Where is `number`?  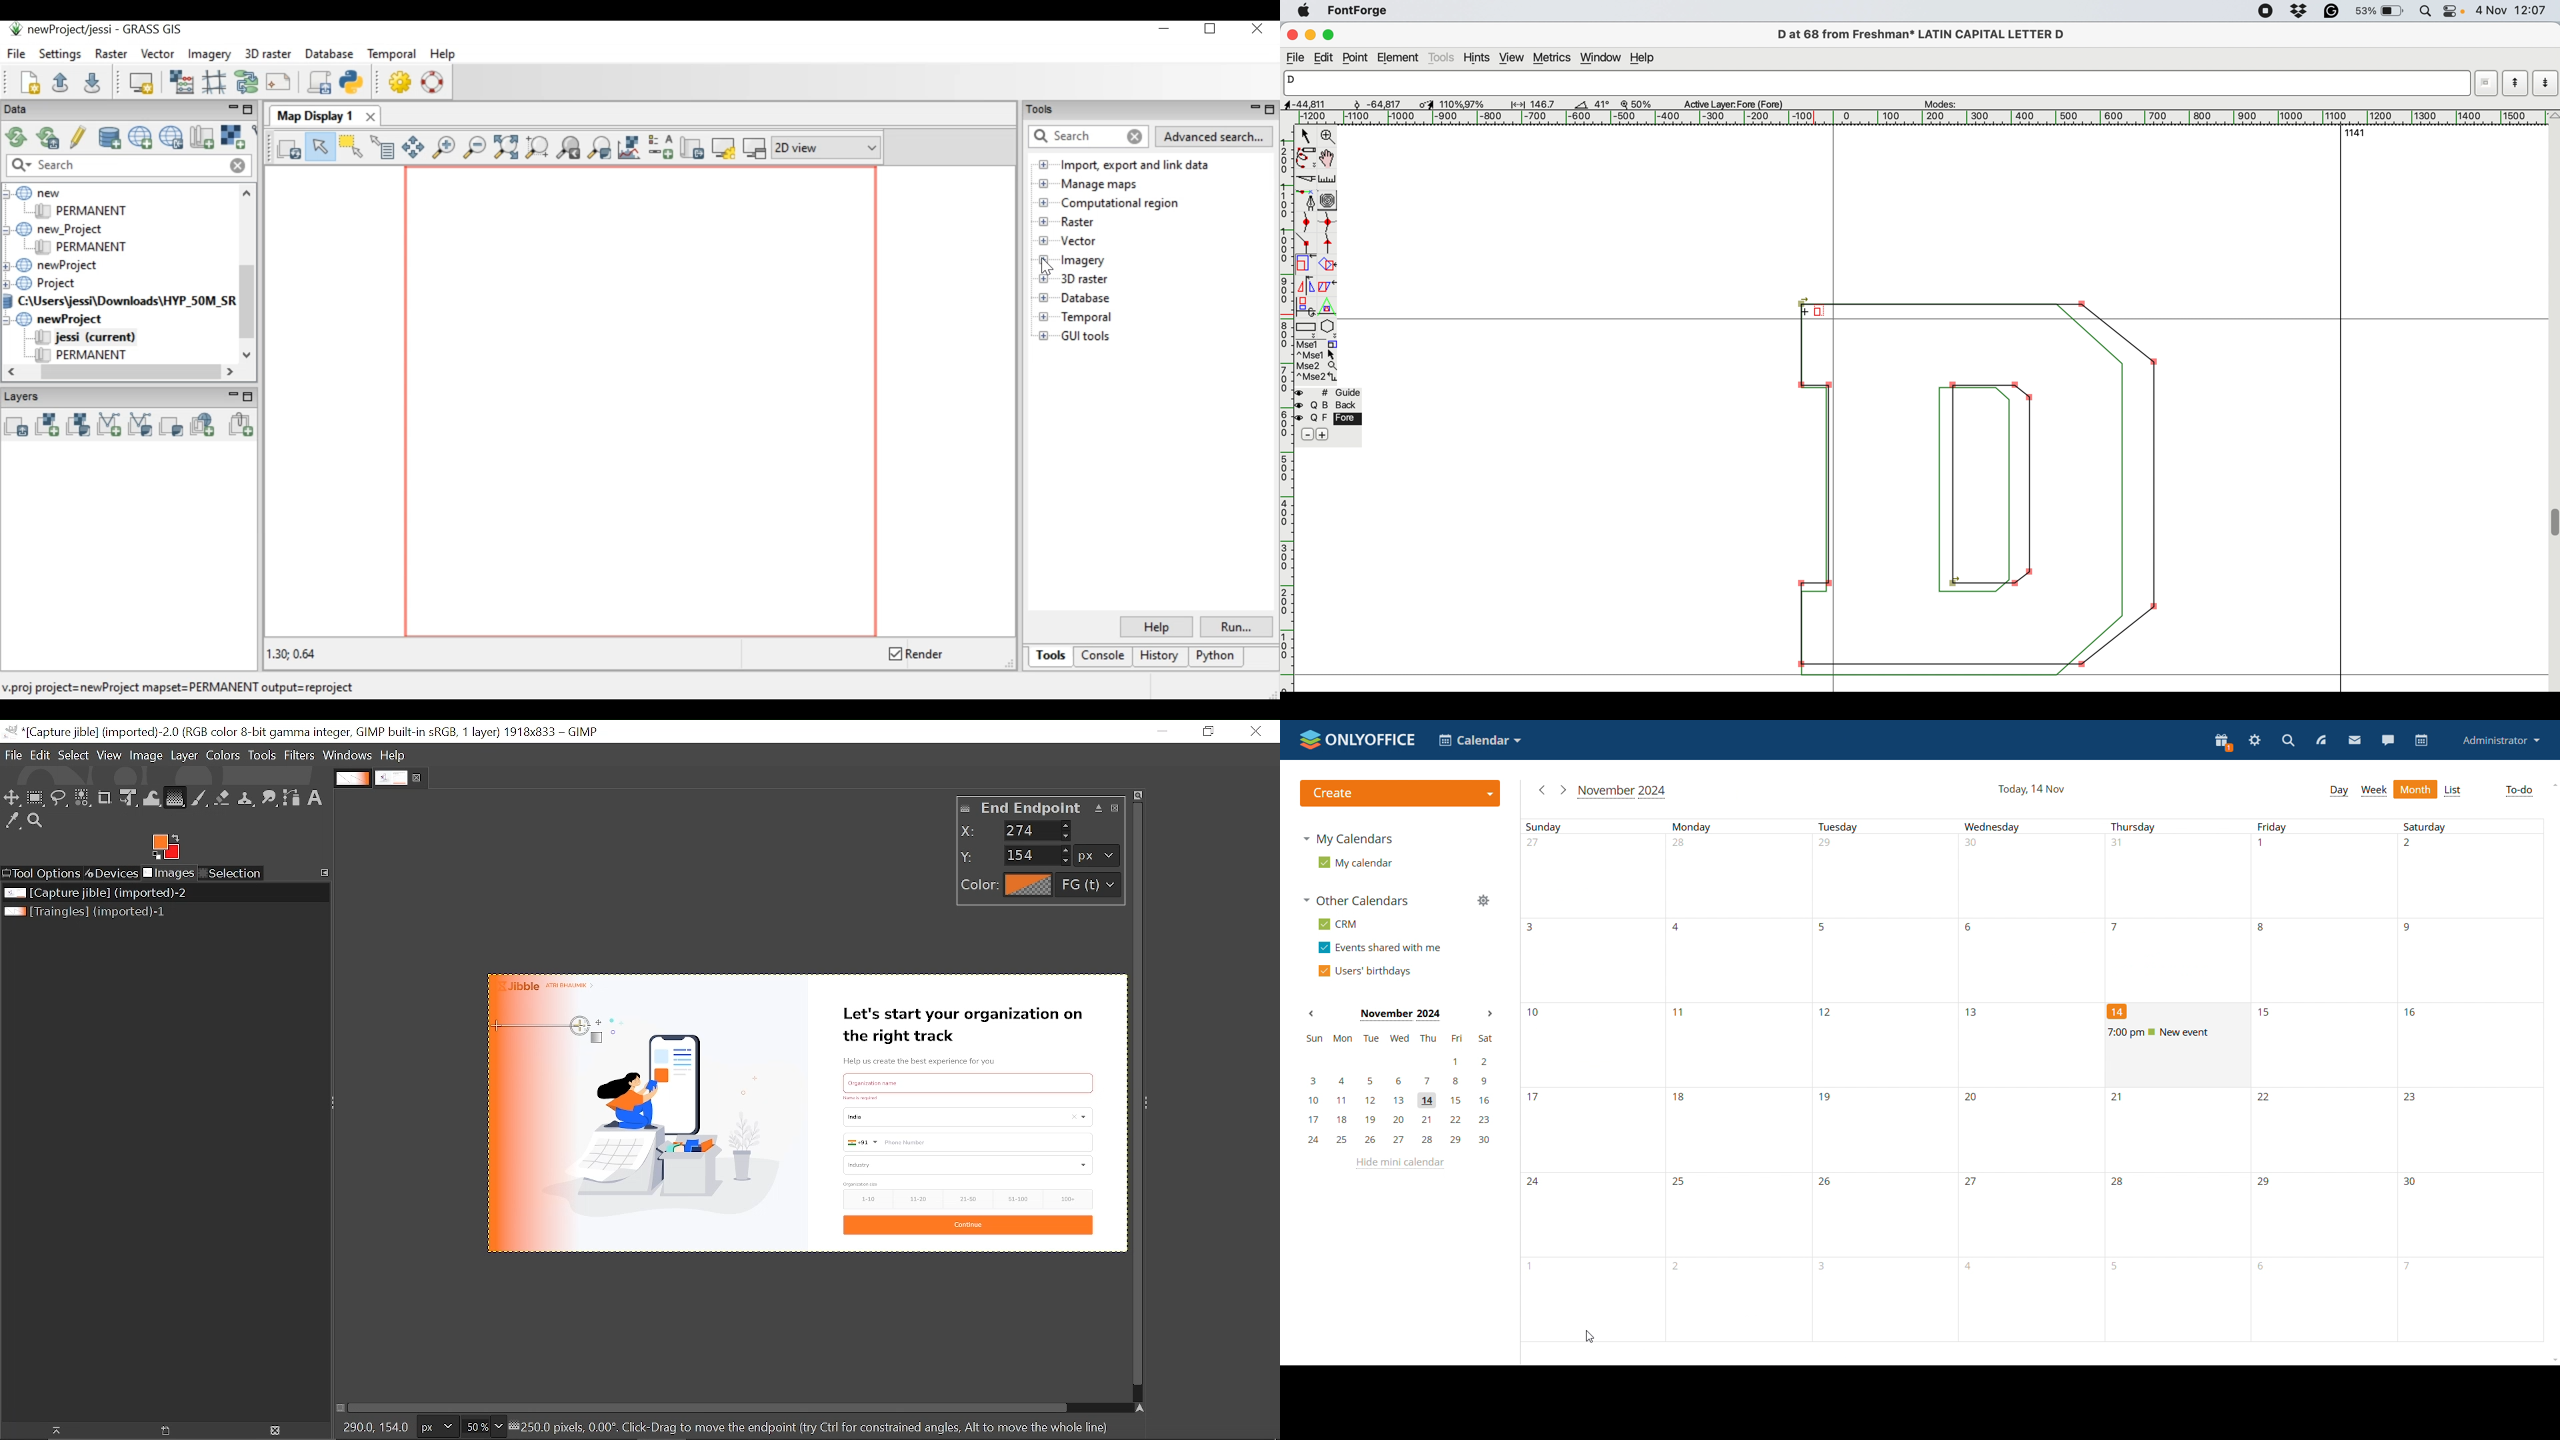 number is located at coordinates (2121, 1185).